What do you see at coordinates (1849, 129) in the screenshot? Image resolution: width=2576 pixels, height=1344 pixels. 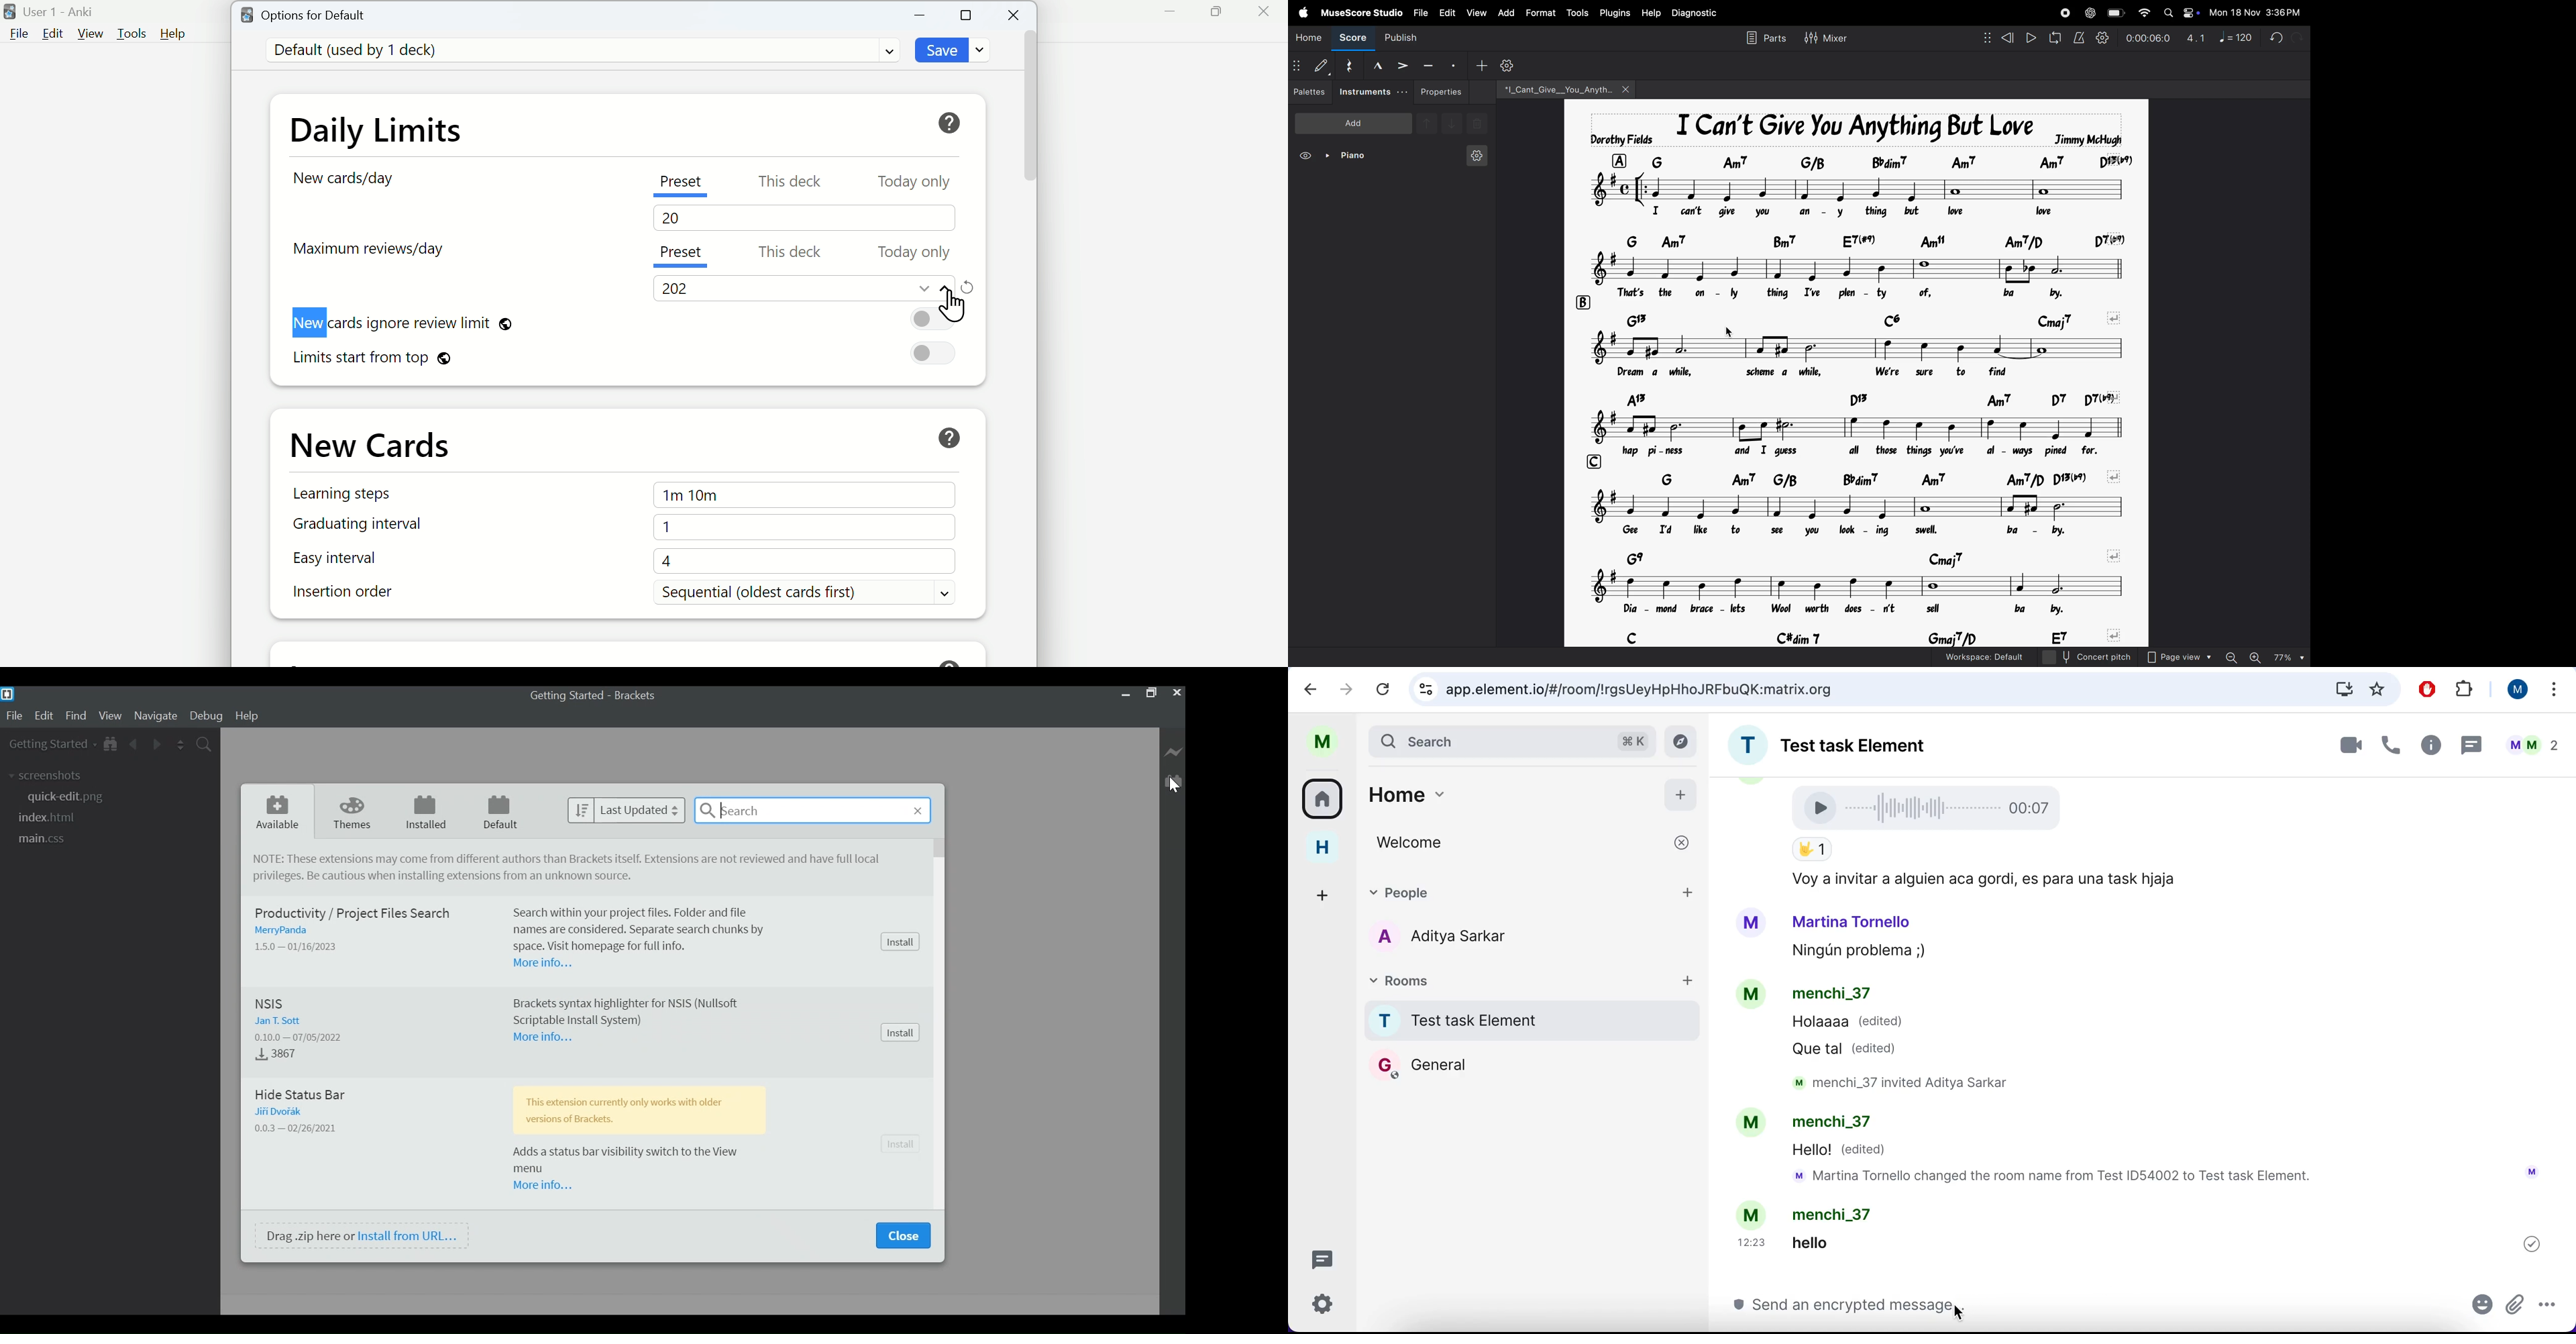 I see `song title` at bounding box center [1849, 129].